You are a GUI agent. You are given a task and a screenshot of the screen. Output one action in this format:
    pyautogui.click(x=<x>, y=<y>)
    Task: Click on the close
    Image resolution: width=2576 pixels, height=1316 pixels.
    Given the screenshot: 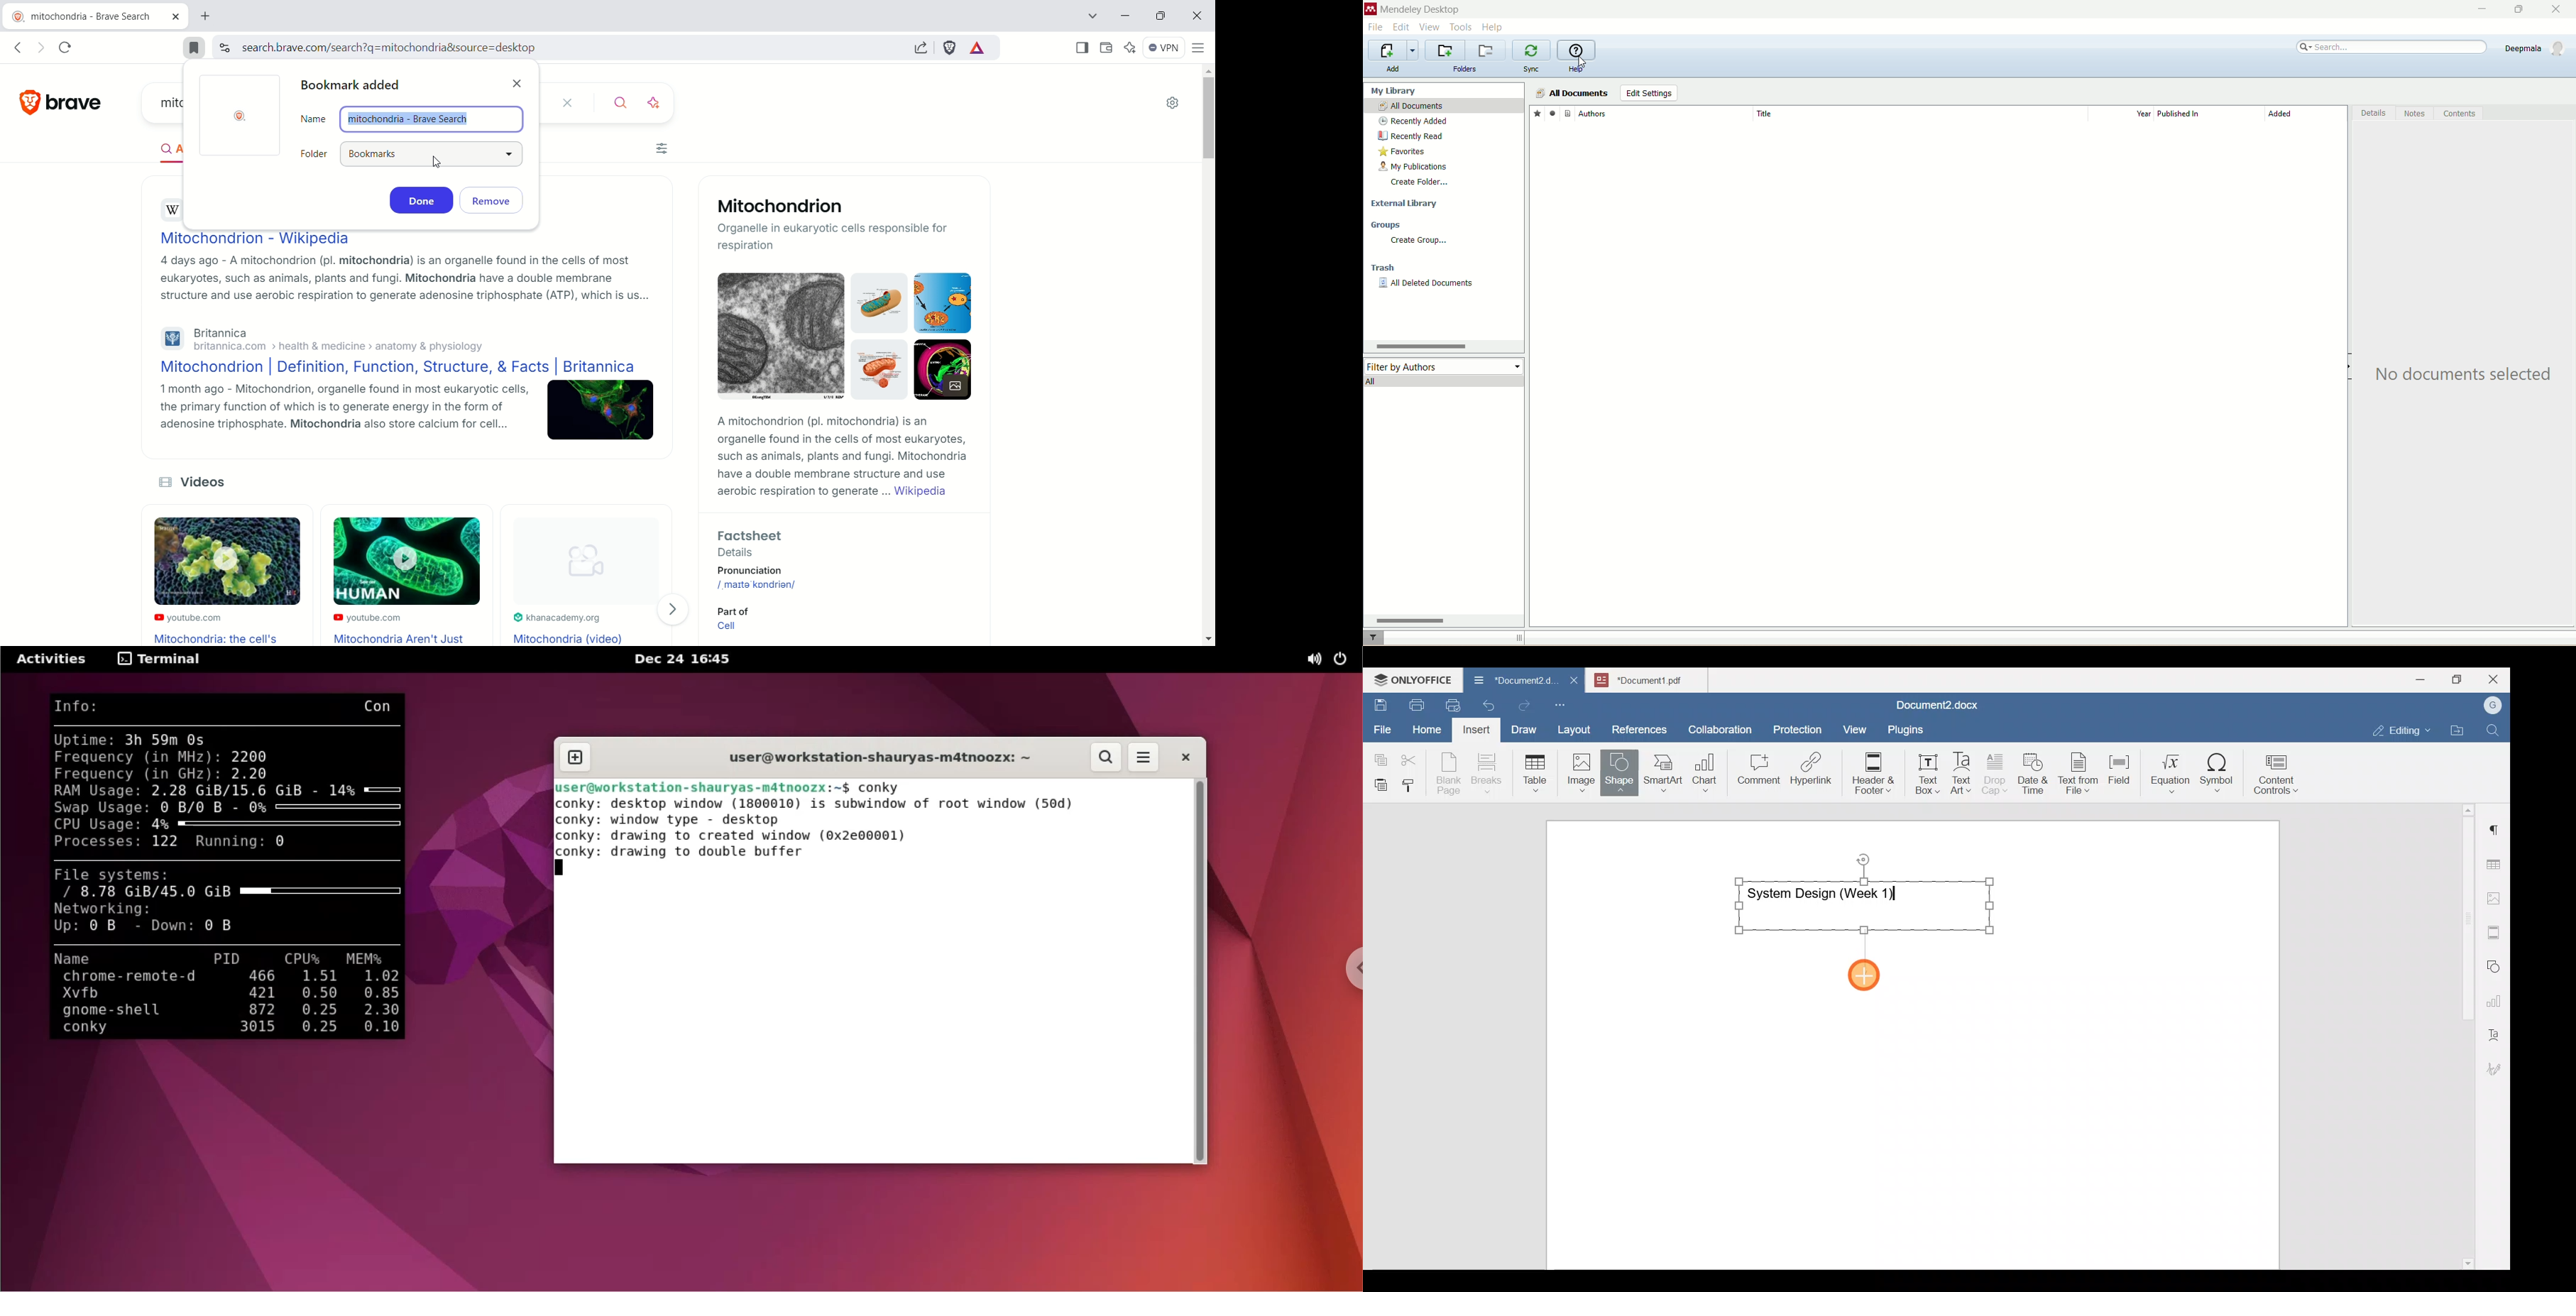 What is the action you would take?
    pyautogui.click(x=1196, y=17)
    